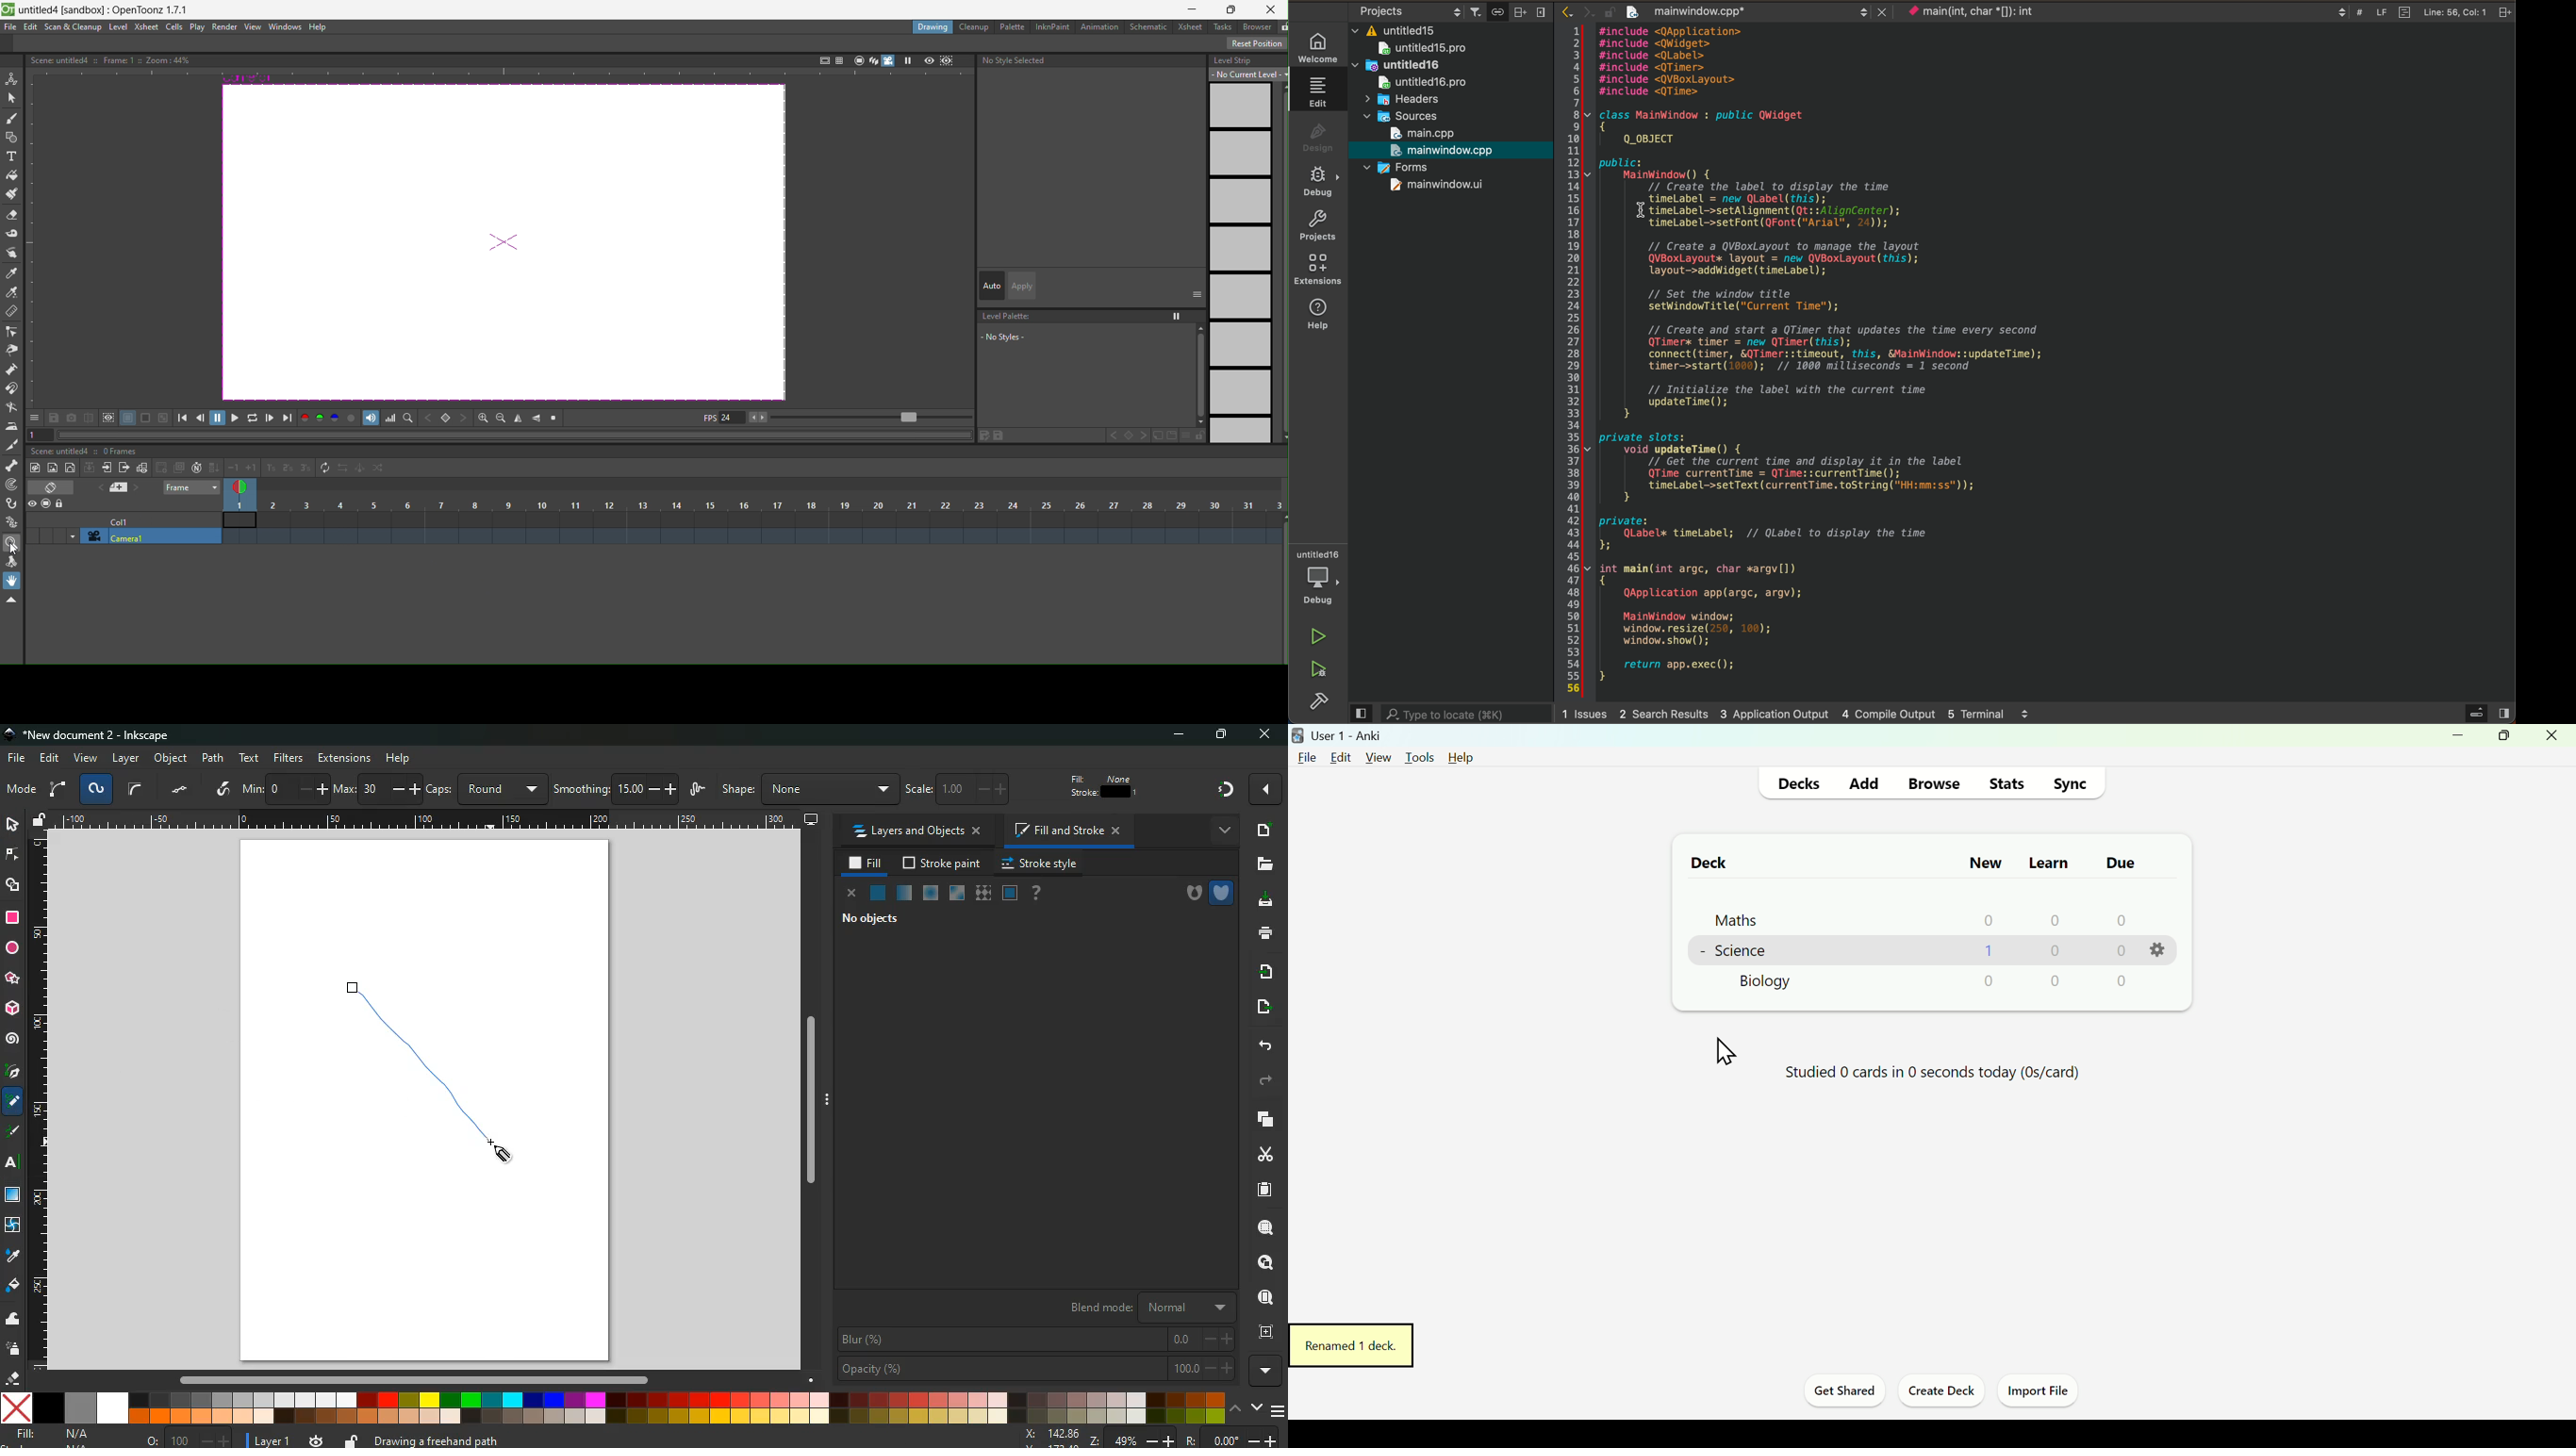 This screenshot has height=1456, width=2576. Describe the element at coordinates (108, 468) in the screenshot. I see `previous sub xsheet` at that location.